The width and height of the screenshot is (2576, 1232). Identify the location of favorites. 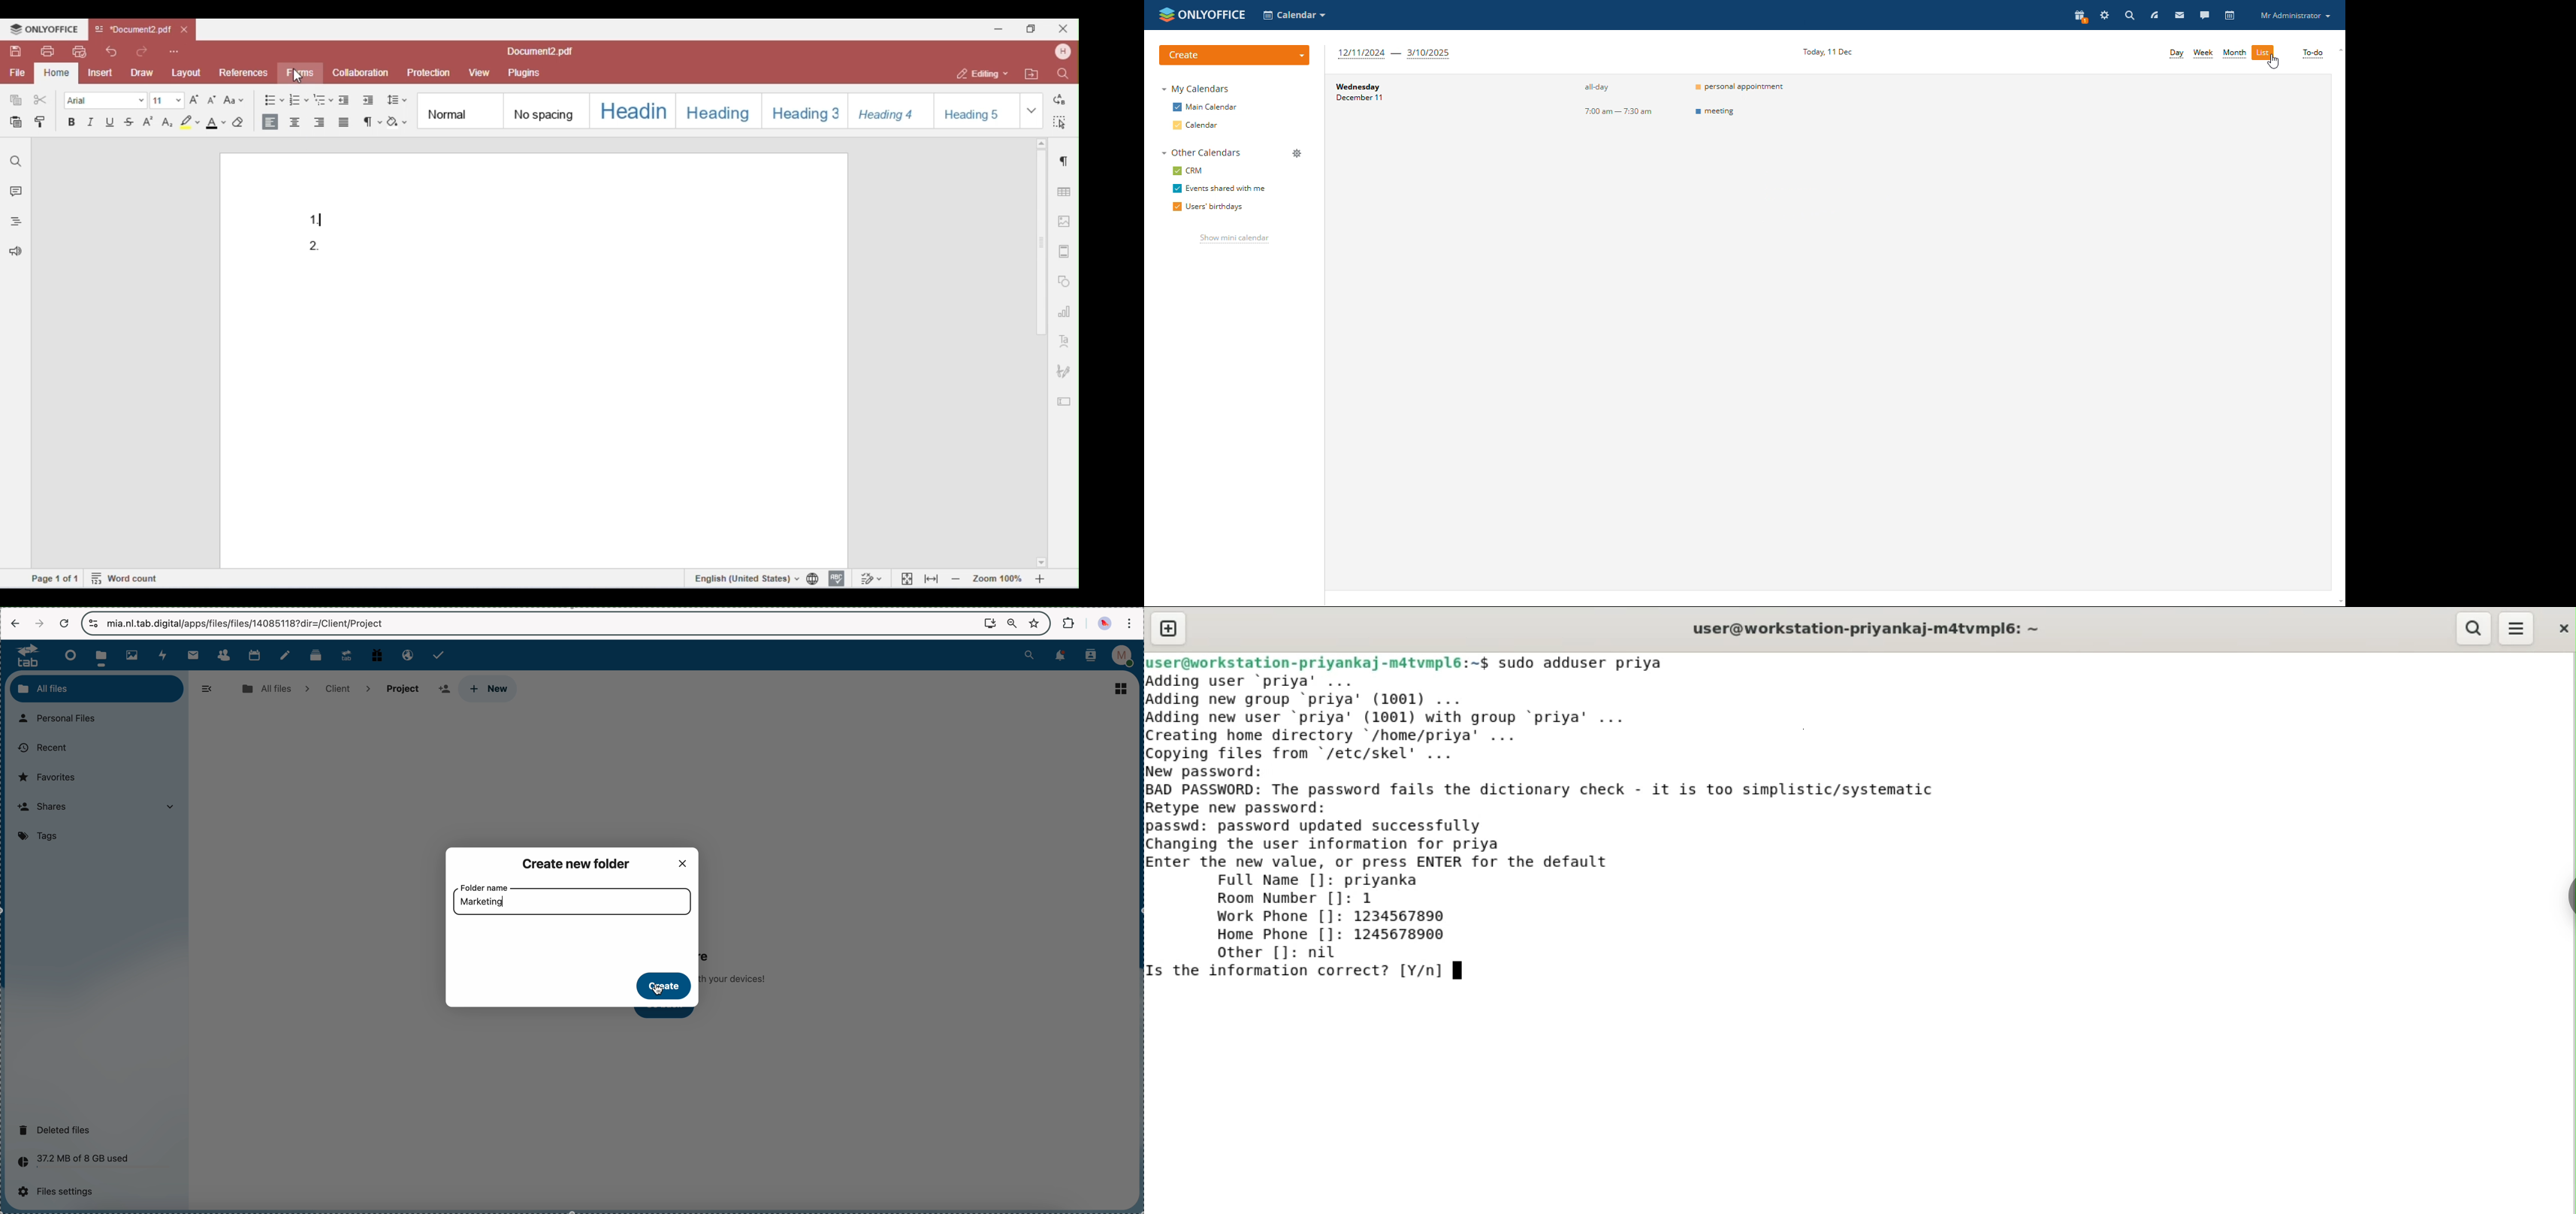
(50, 777).